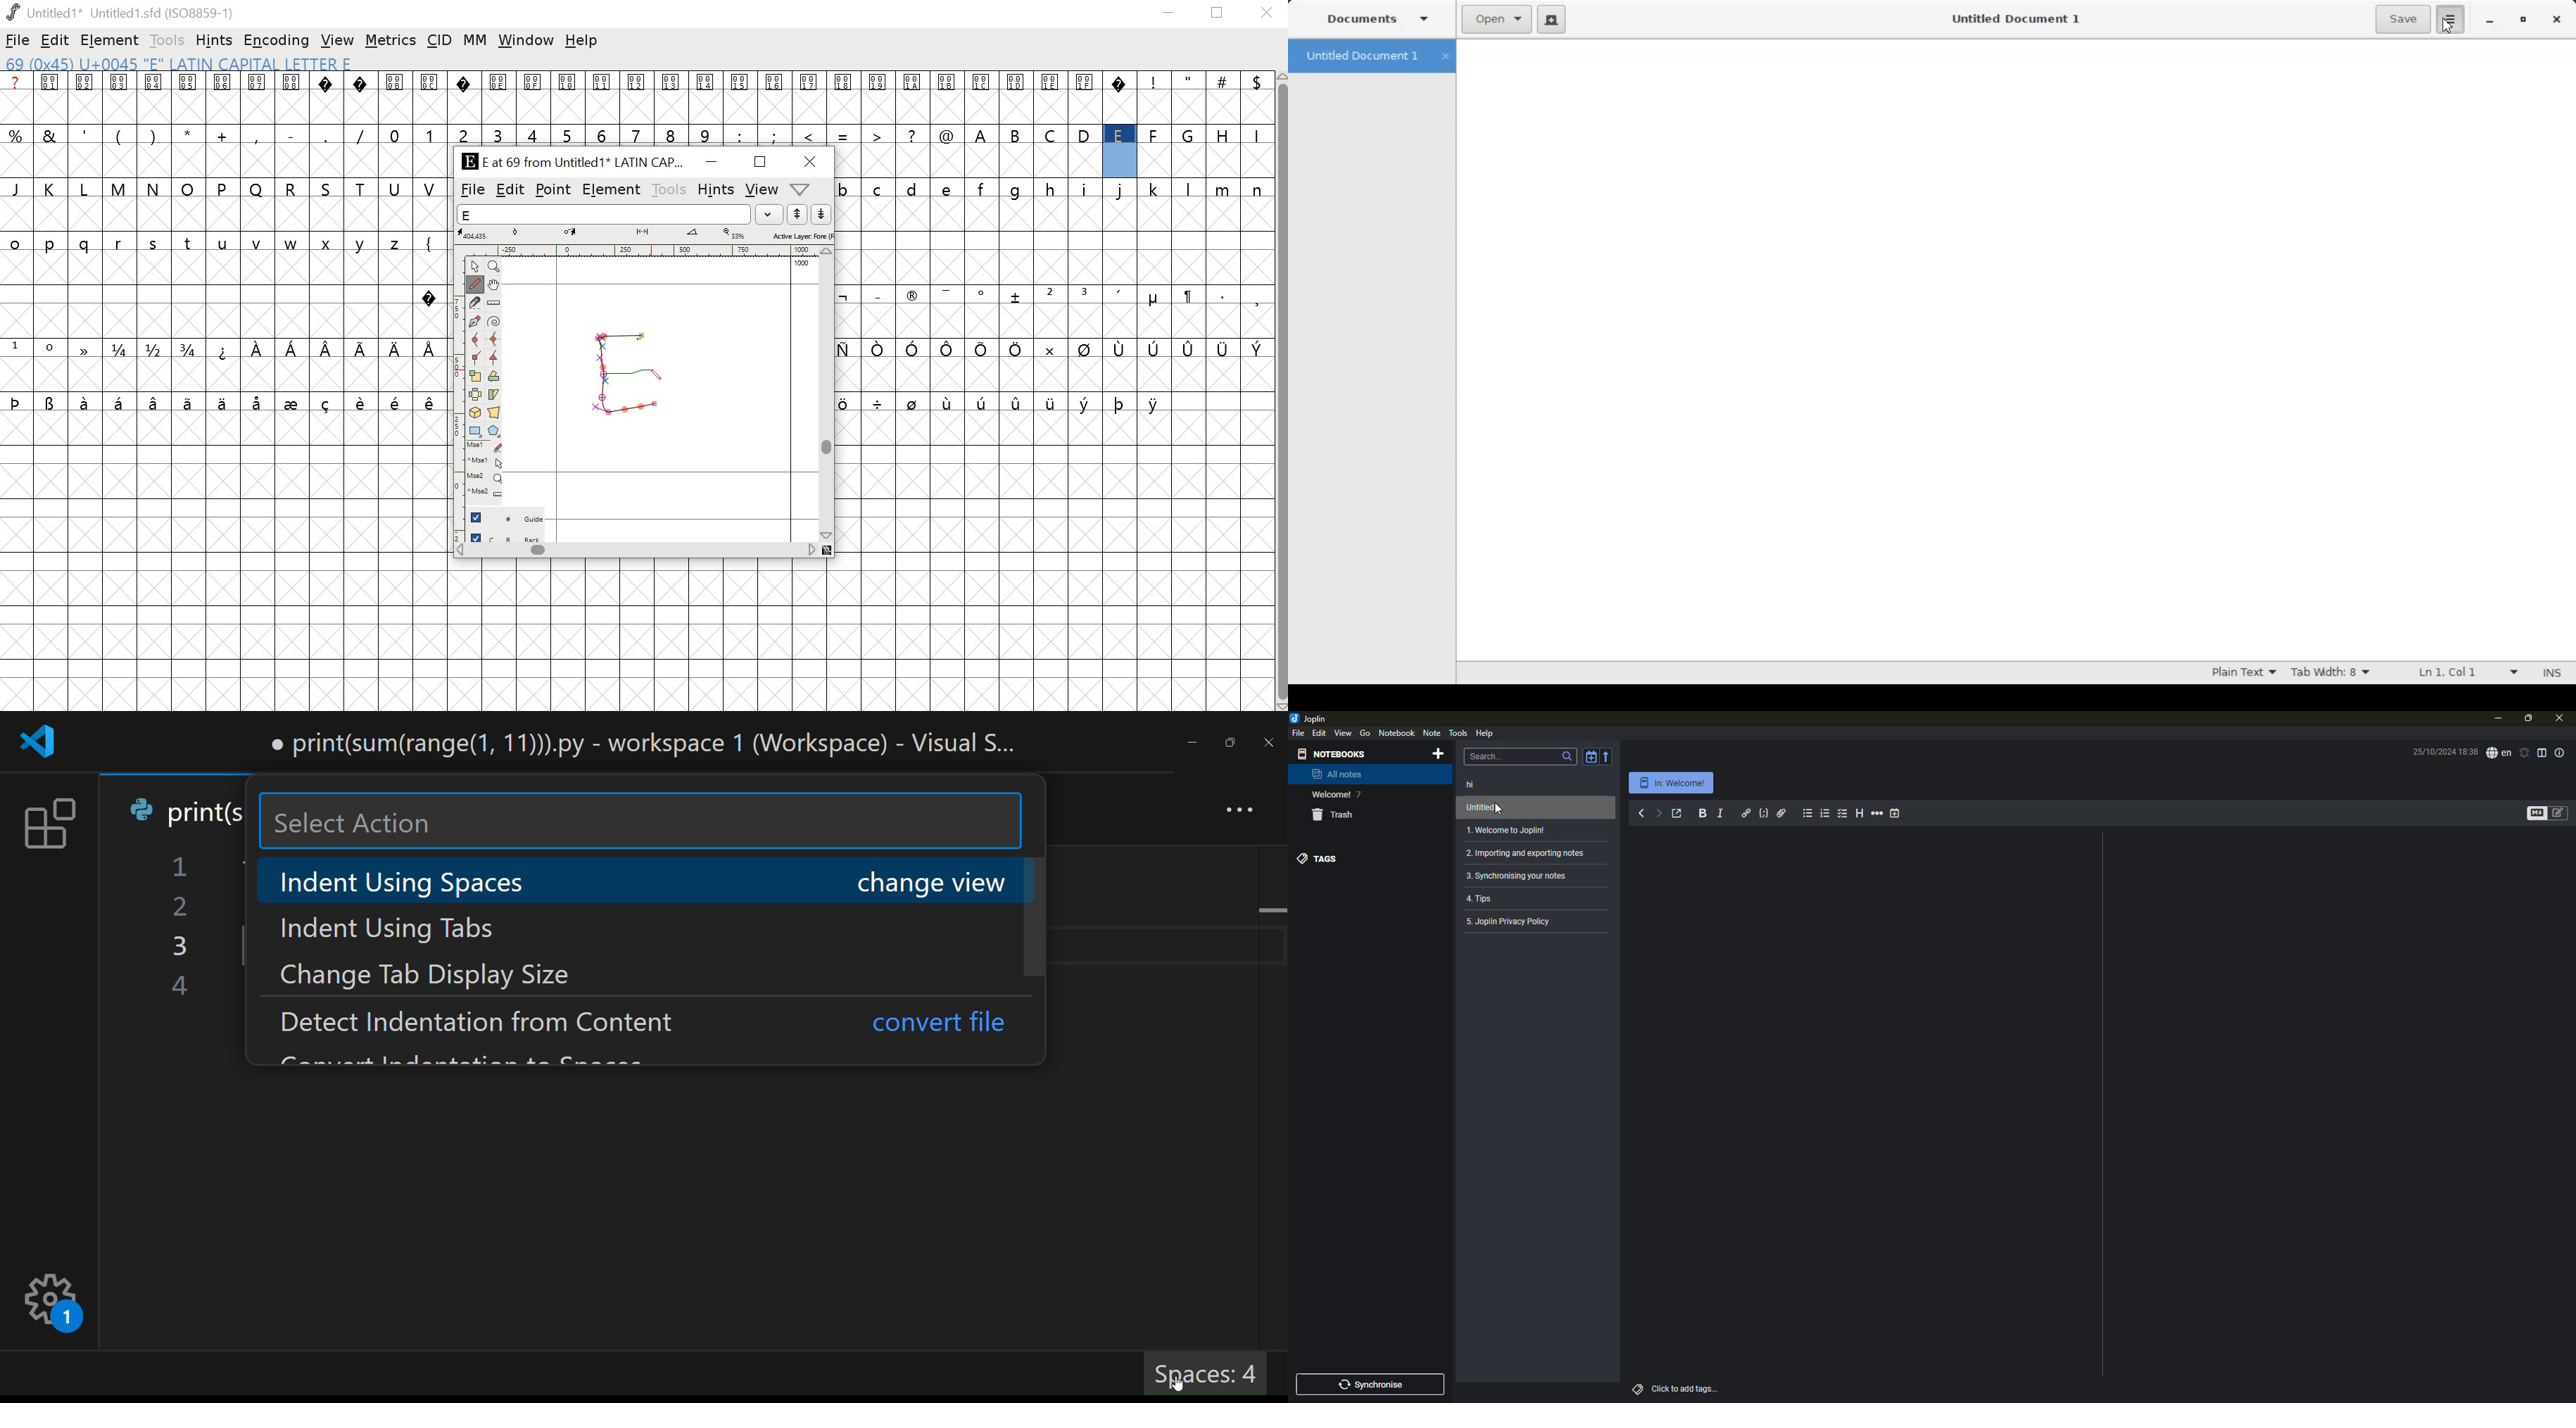 This screenshot has height=1428, width=2576. I want to click on hi, so click(1471, 785).